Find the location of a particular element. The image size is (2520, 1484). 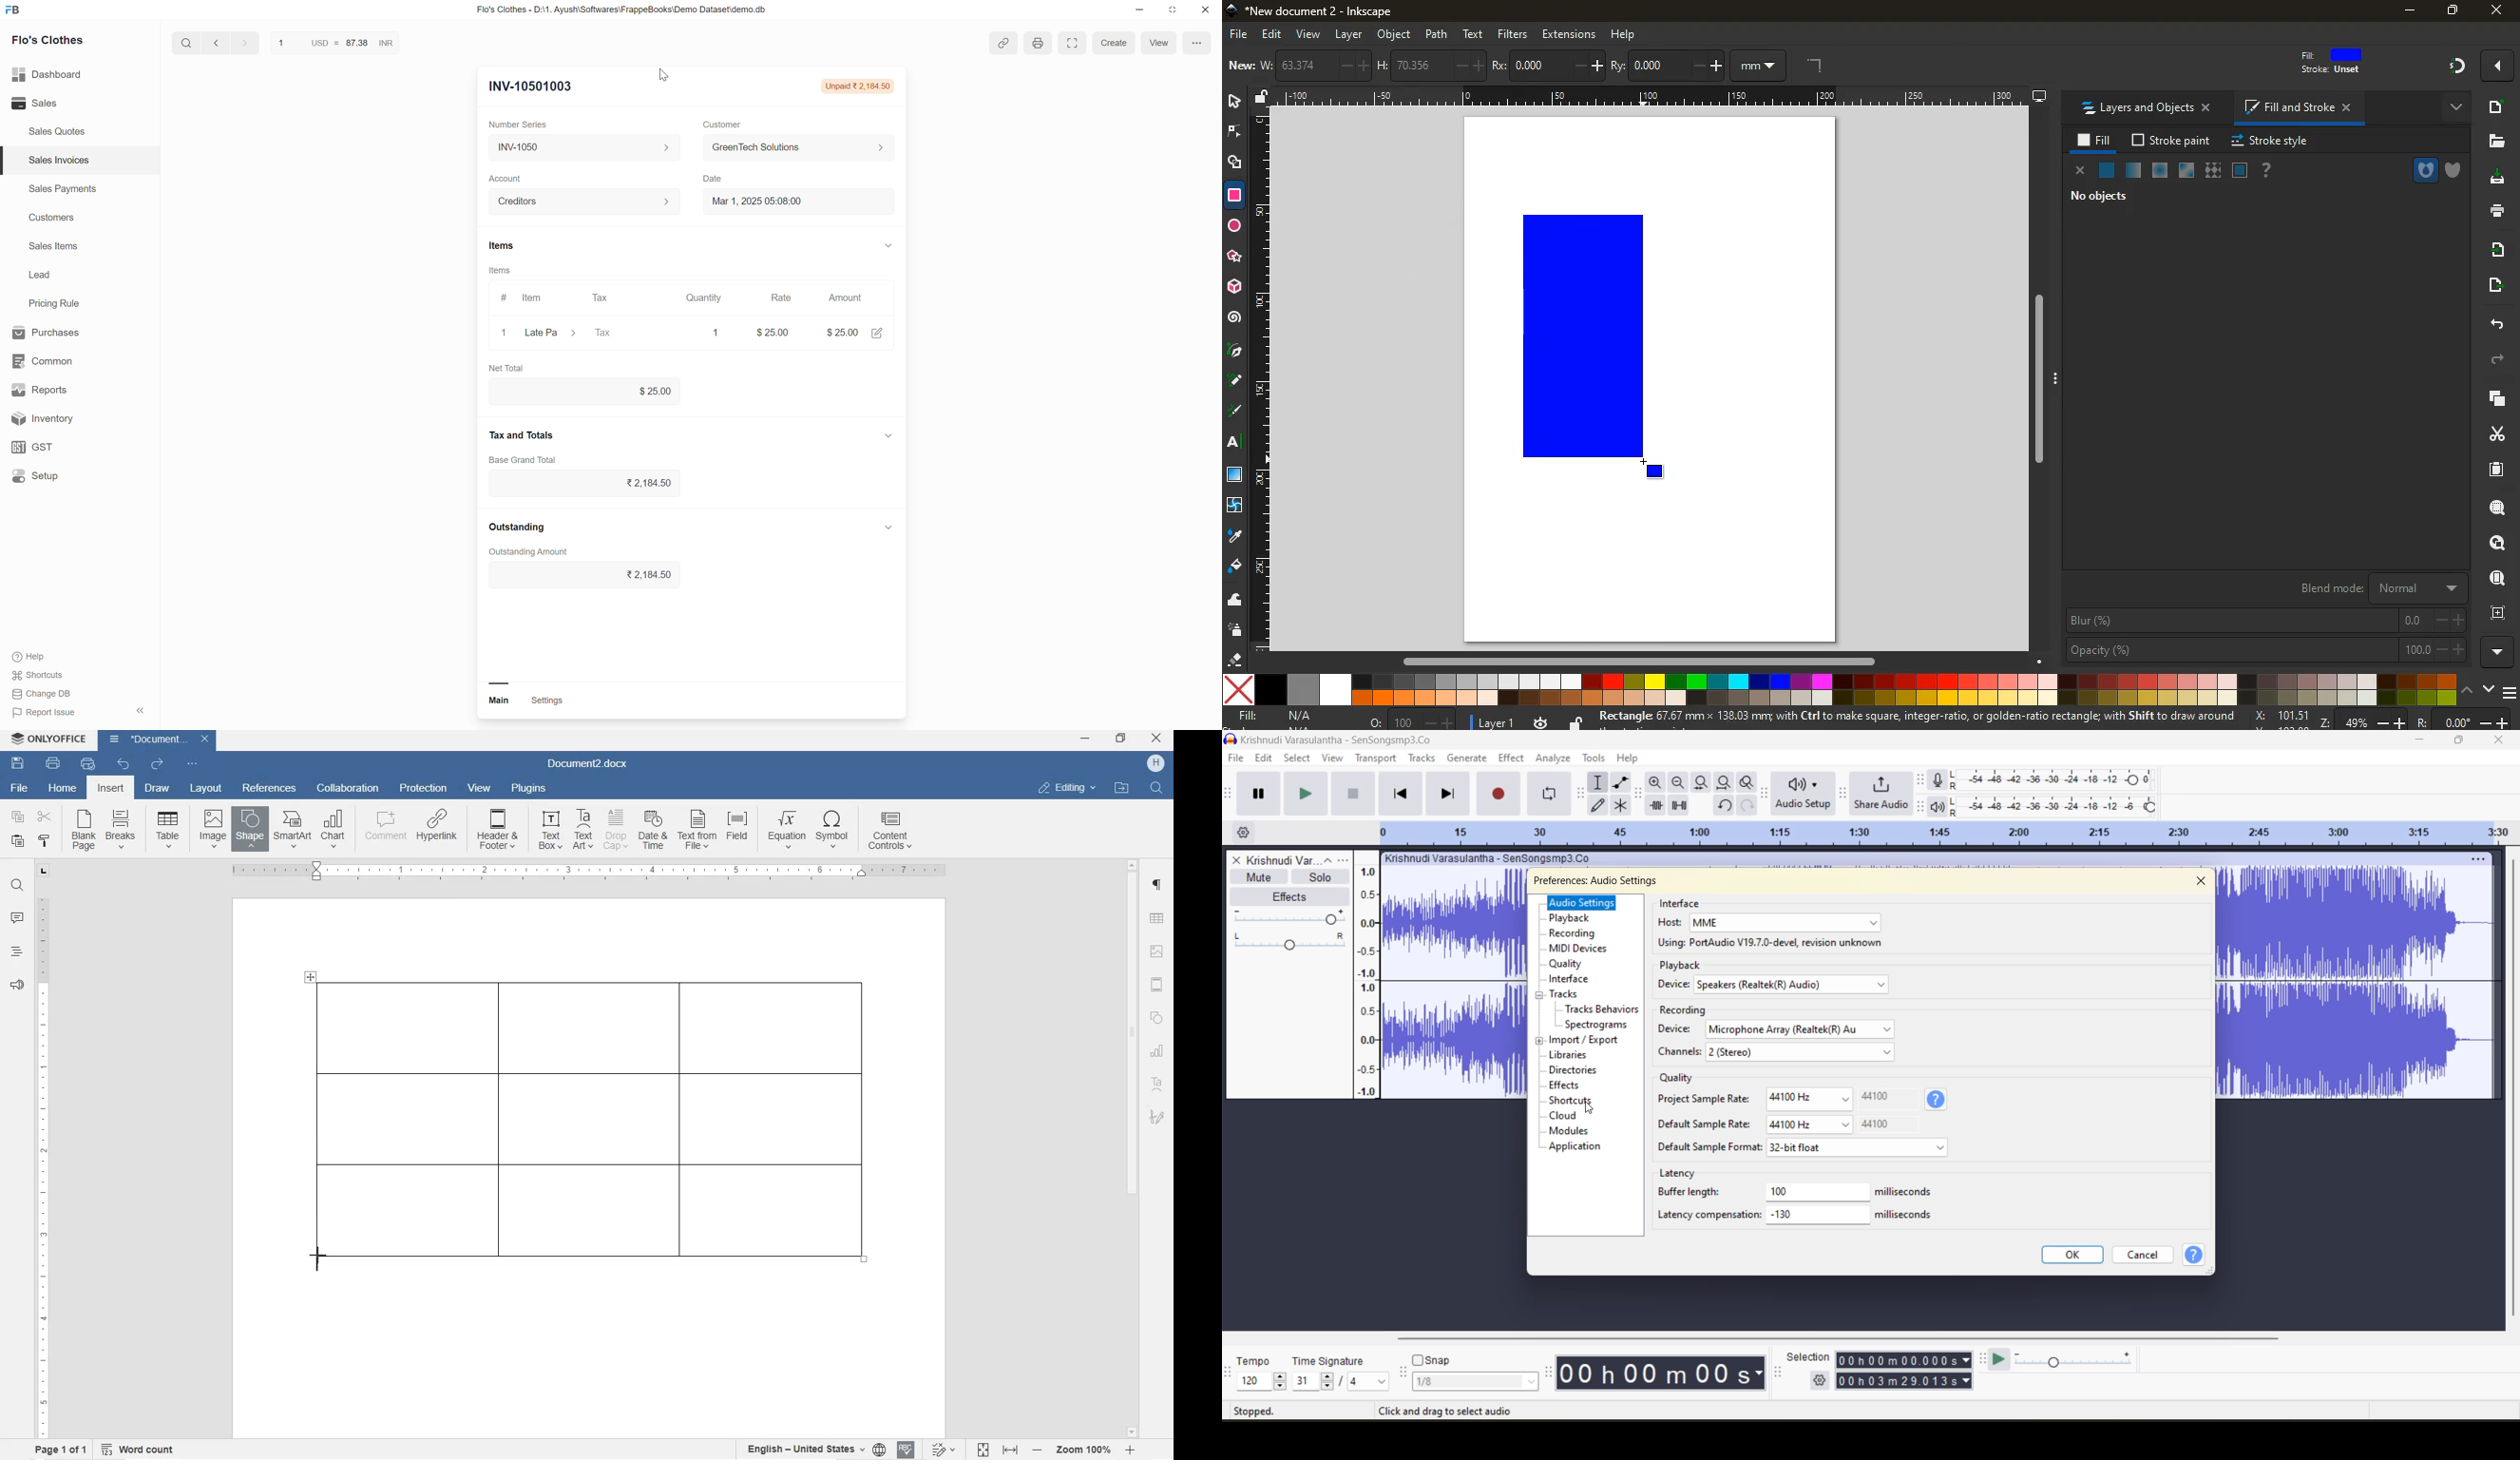

# is located at coordinates (501, 300).